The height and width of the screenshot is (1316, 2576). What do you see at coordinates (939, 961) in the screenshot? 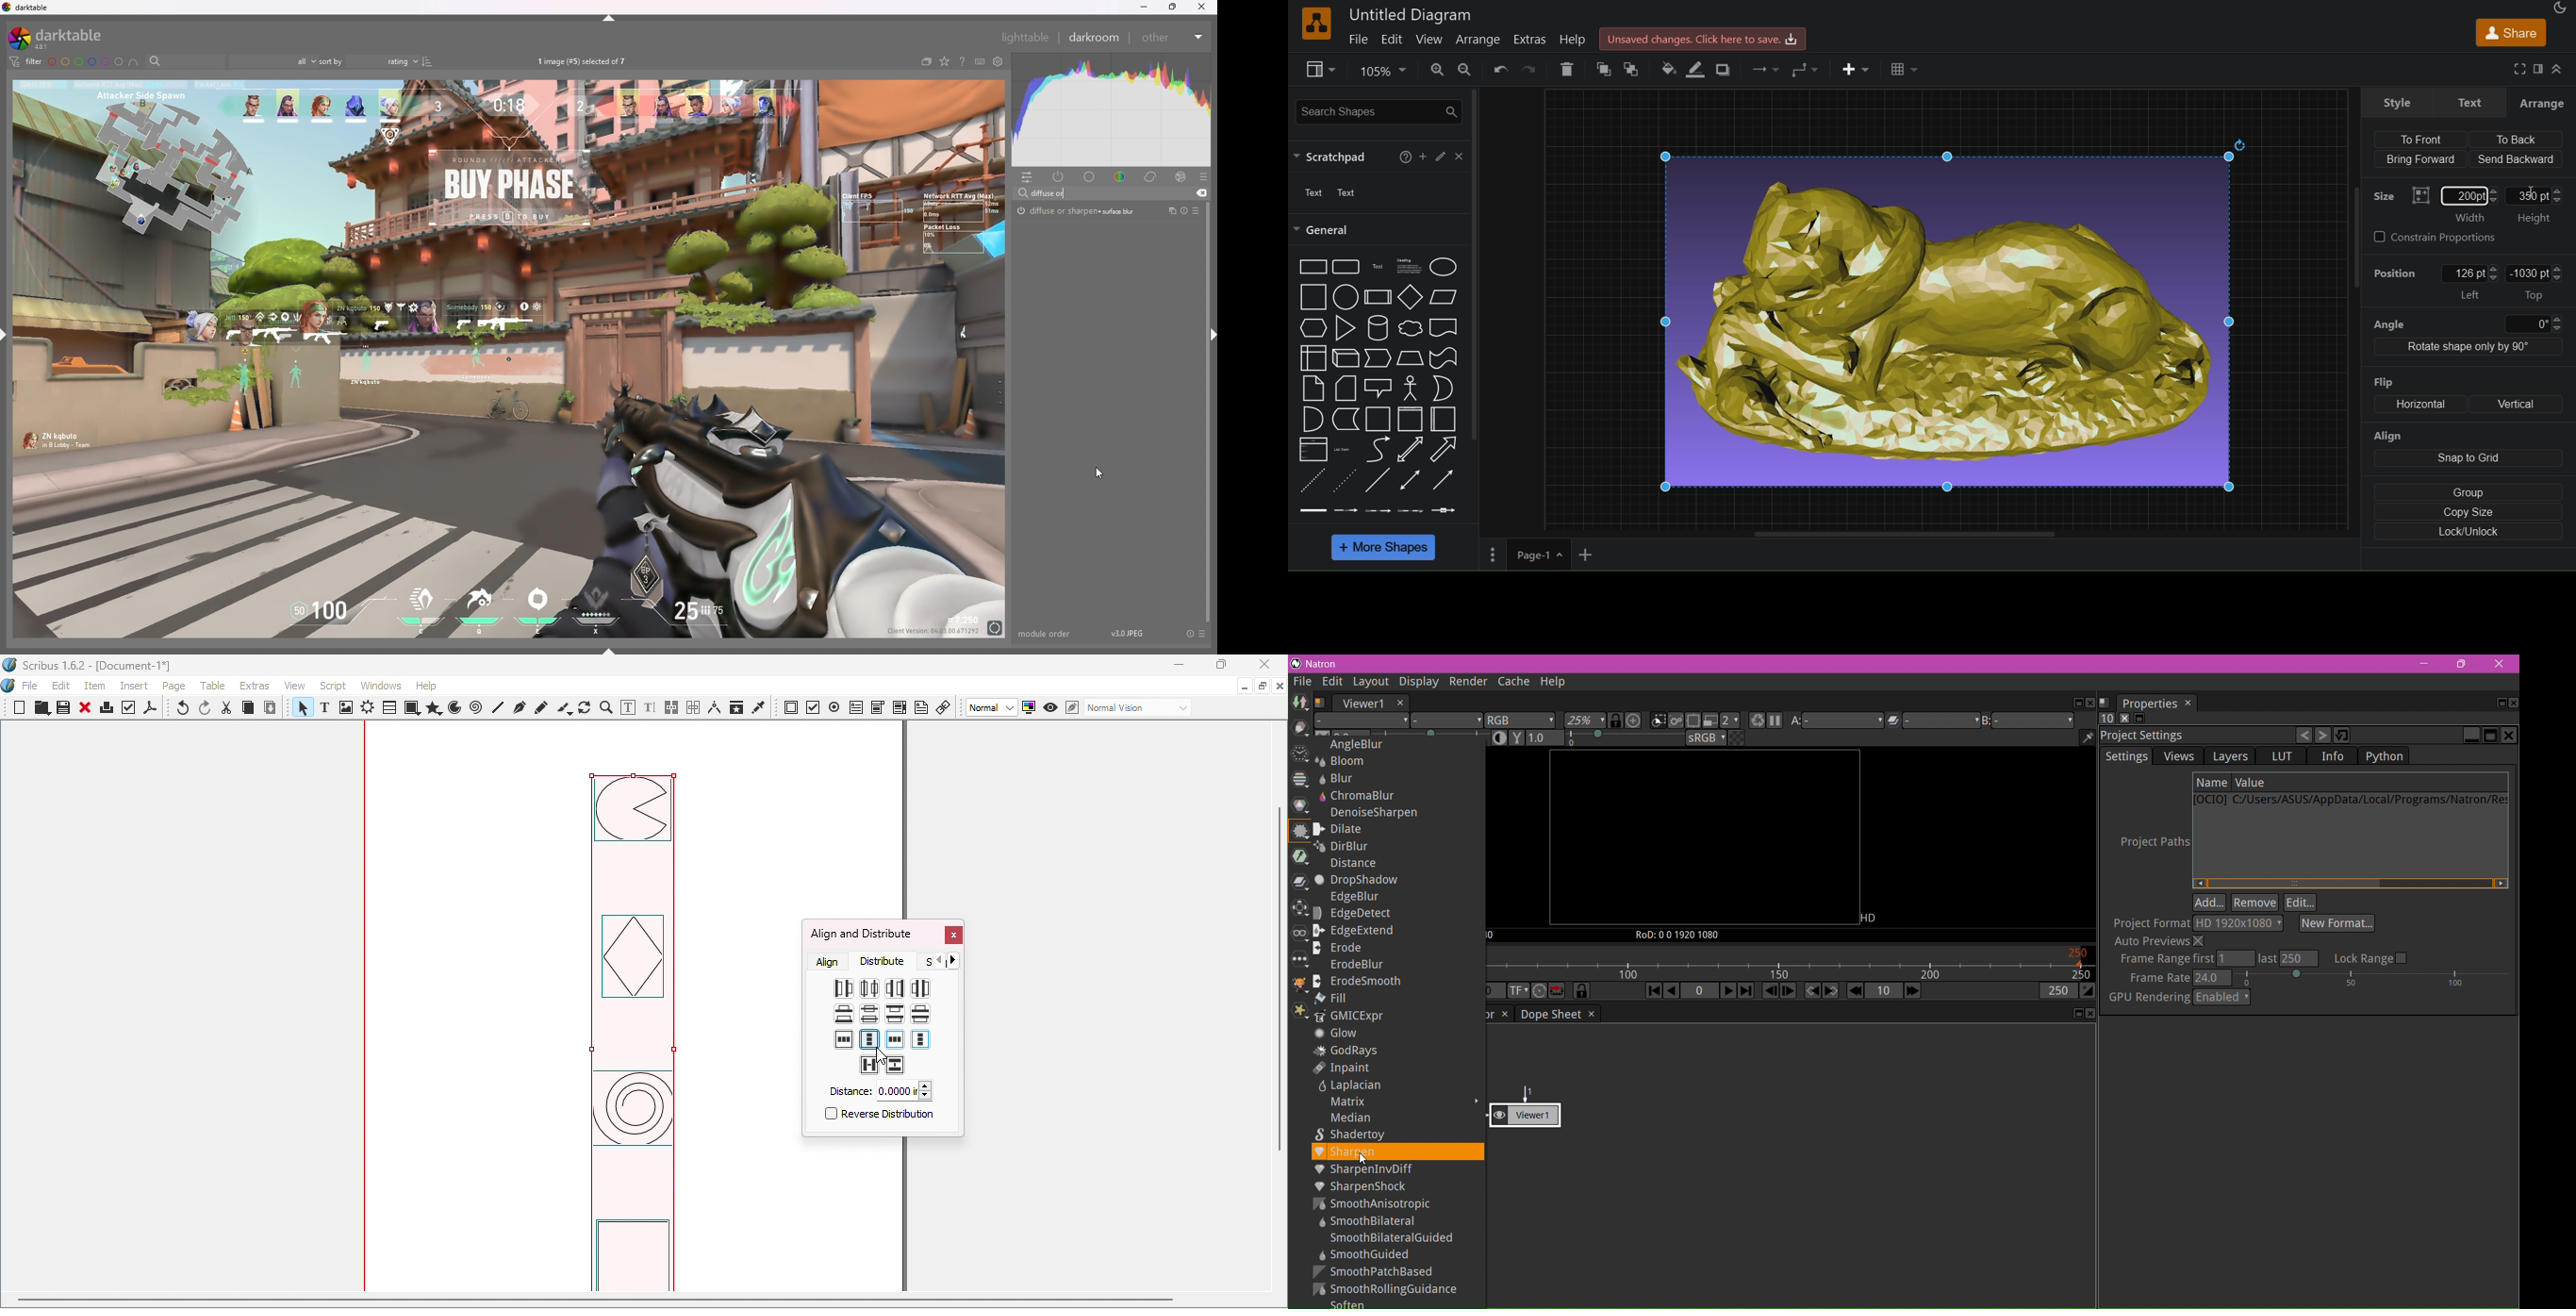
I see `Go back` at bounding box center [939, 961].